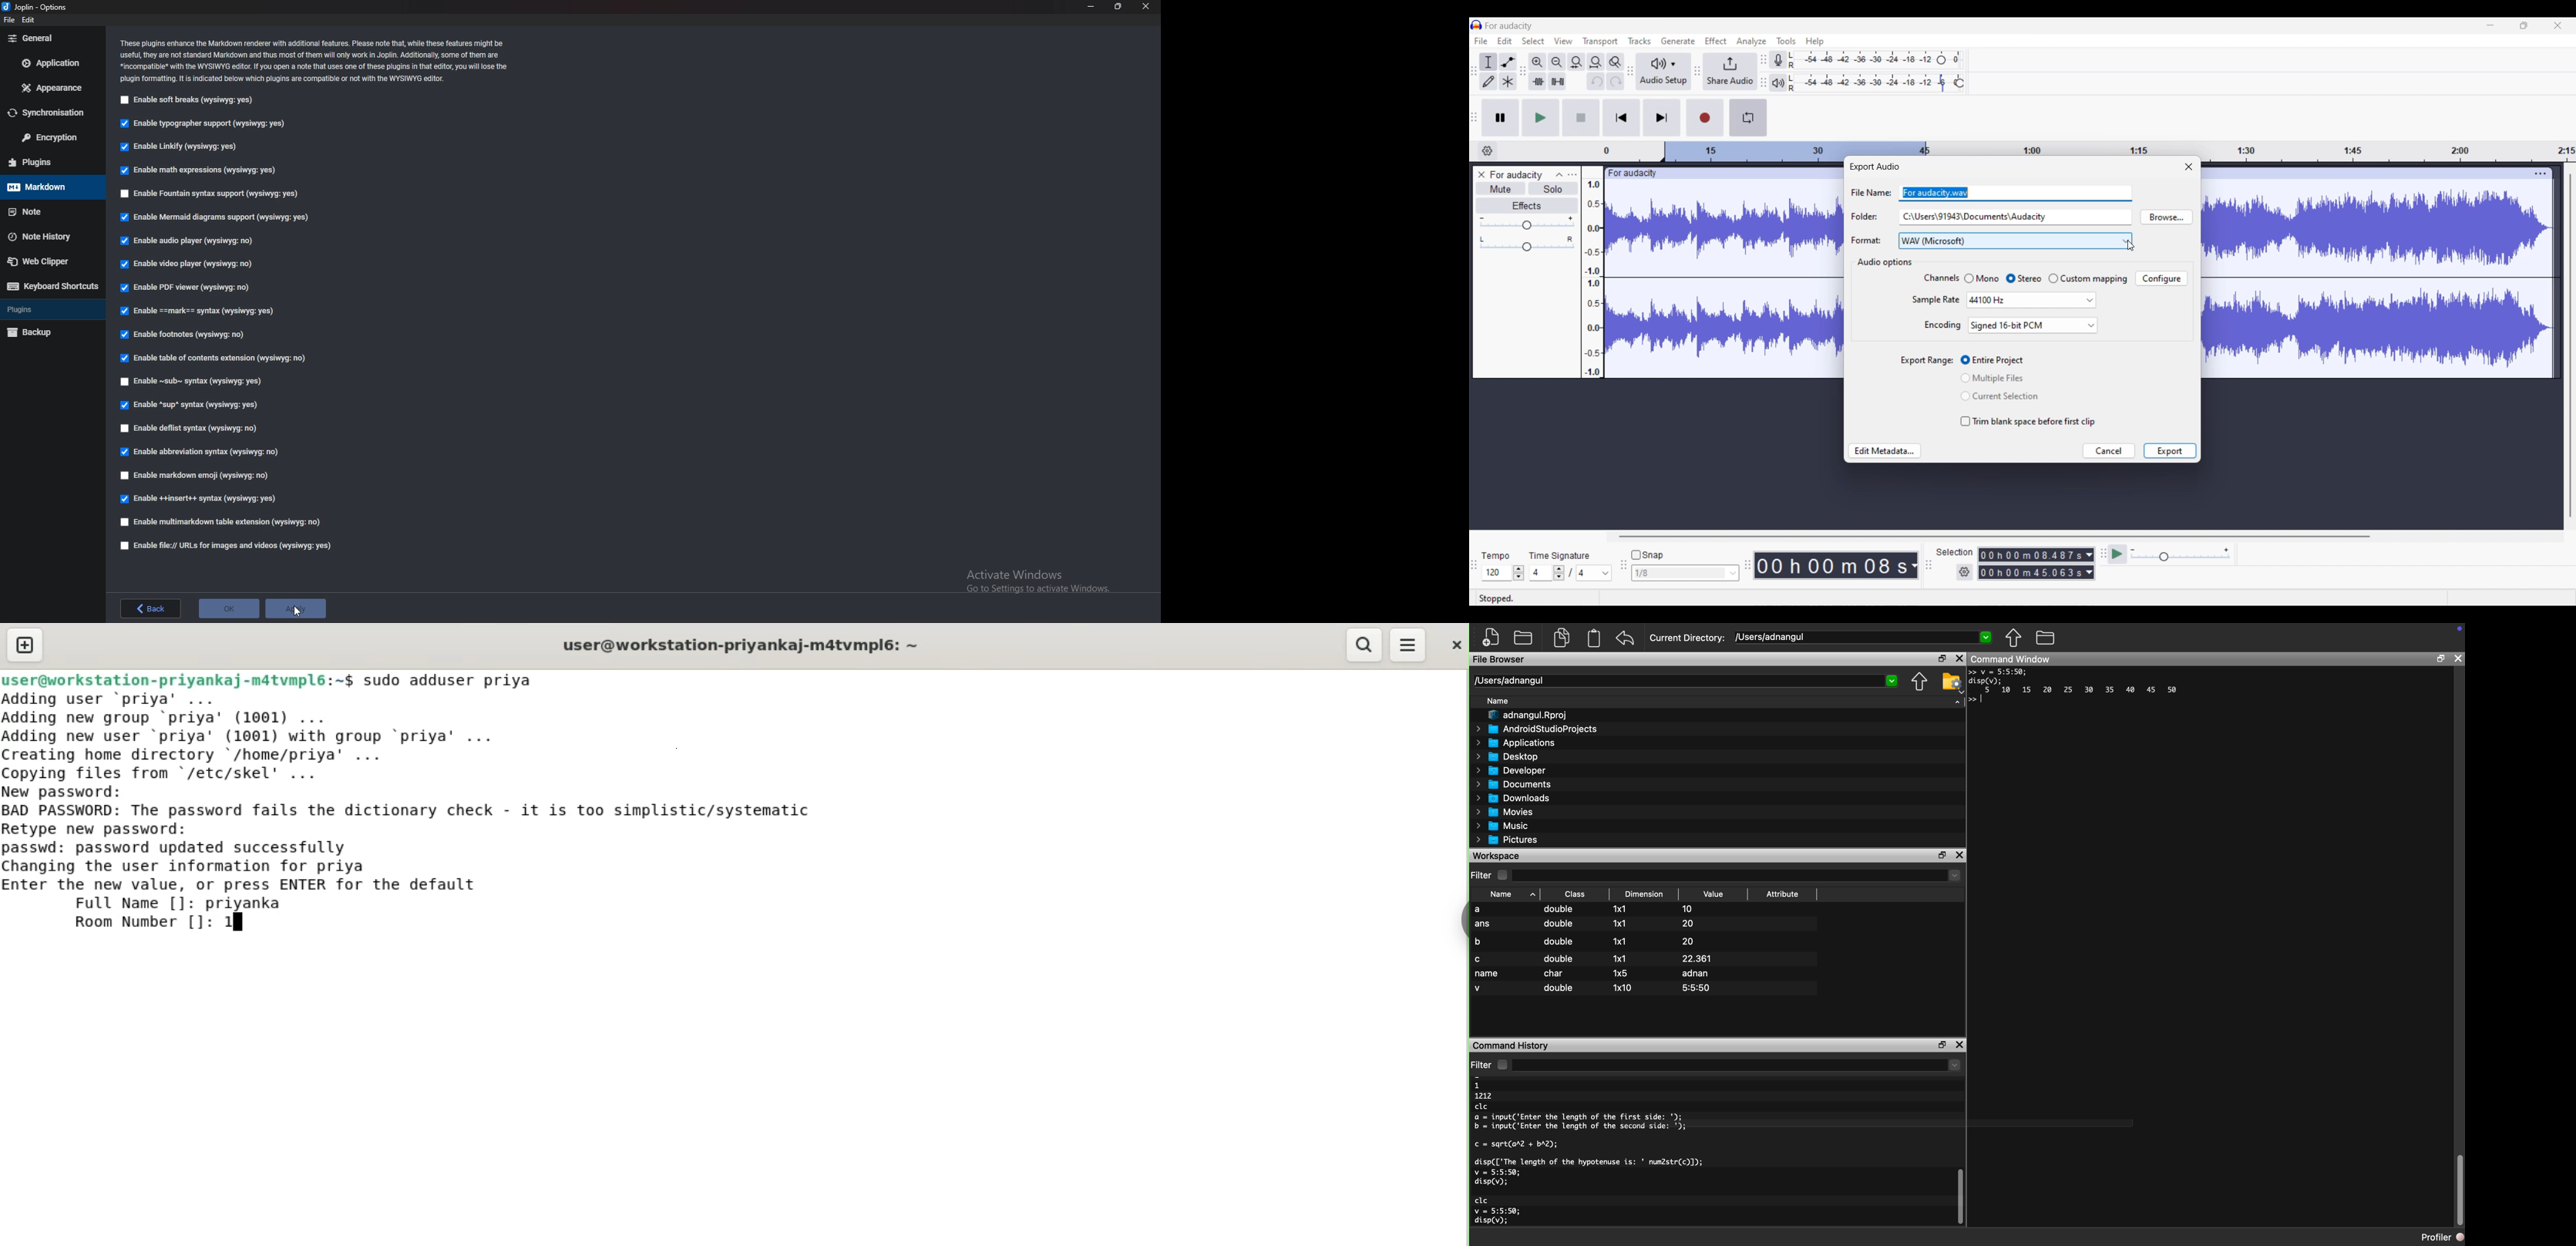 This screenshot has width=2576, height=1260. I want to click on Enable insert syntax, so click(200, 498).